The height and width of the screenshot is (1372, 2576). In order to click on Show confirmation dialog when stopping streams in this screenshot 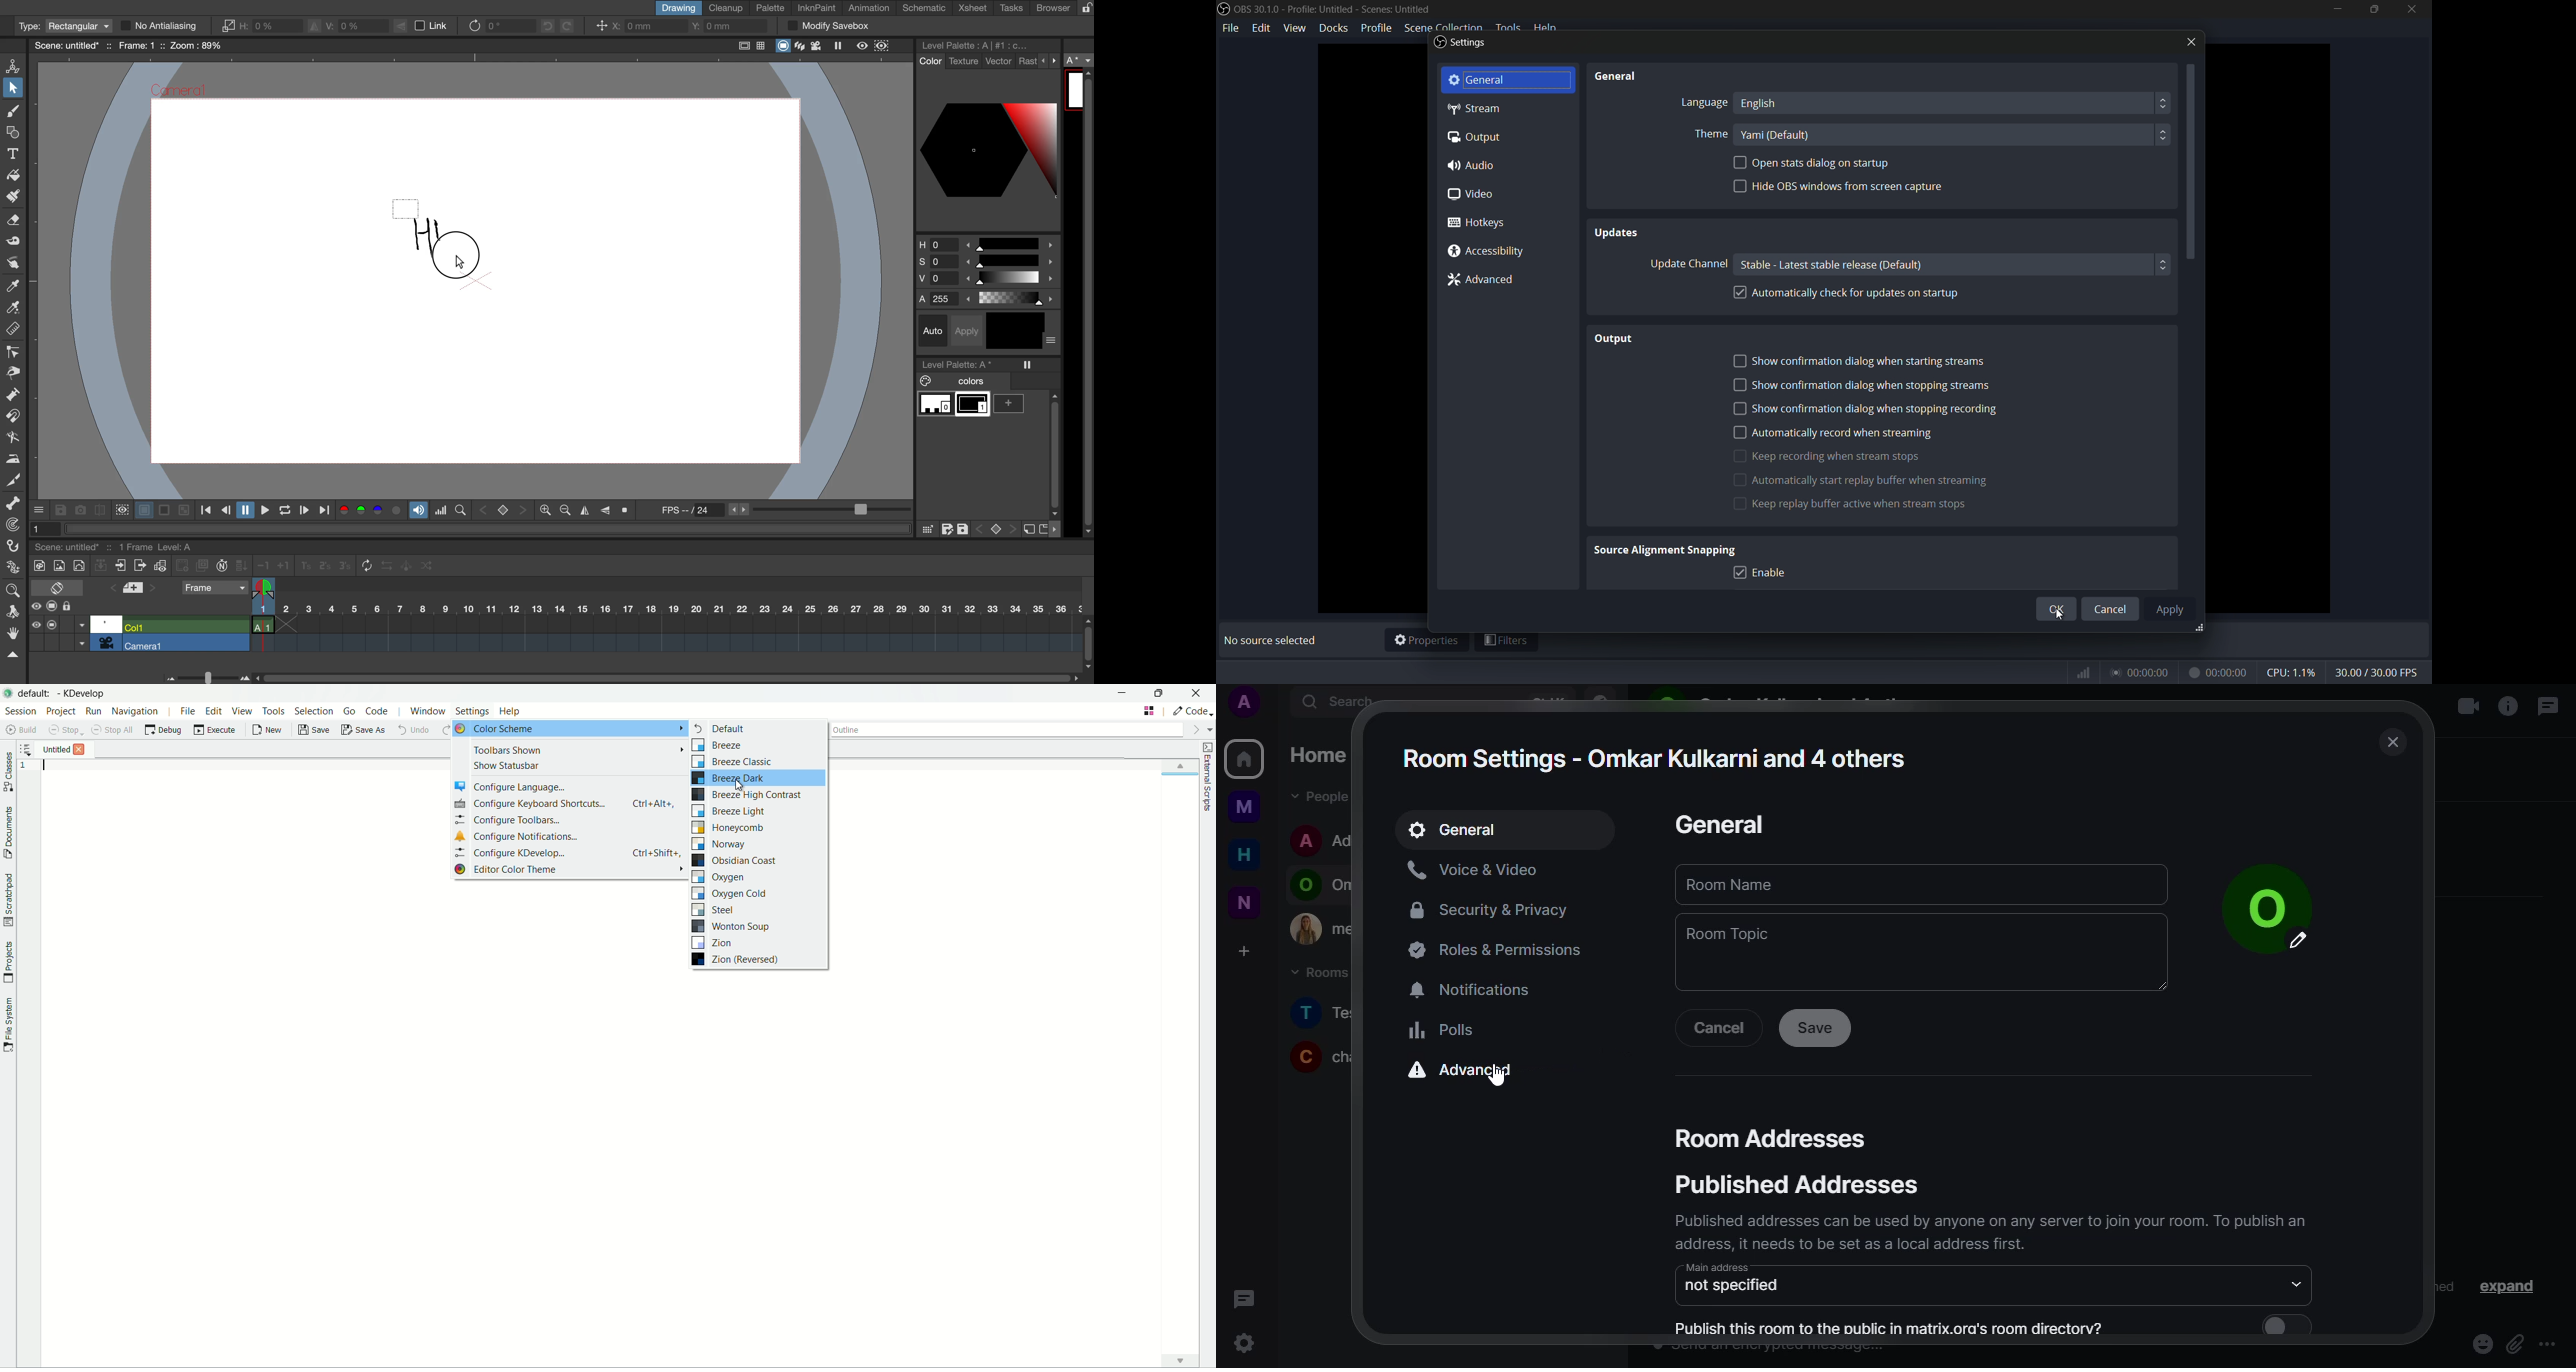, I will do `click(1866, 384)`.